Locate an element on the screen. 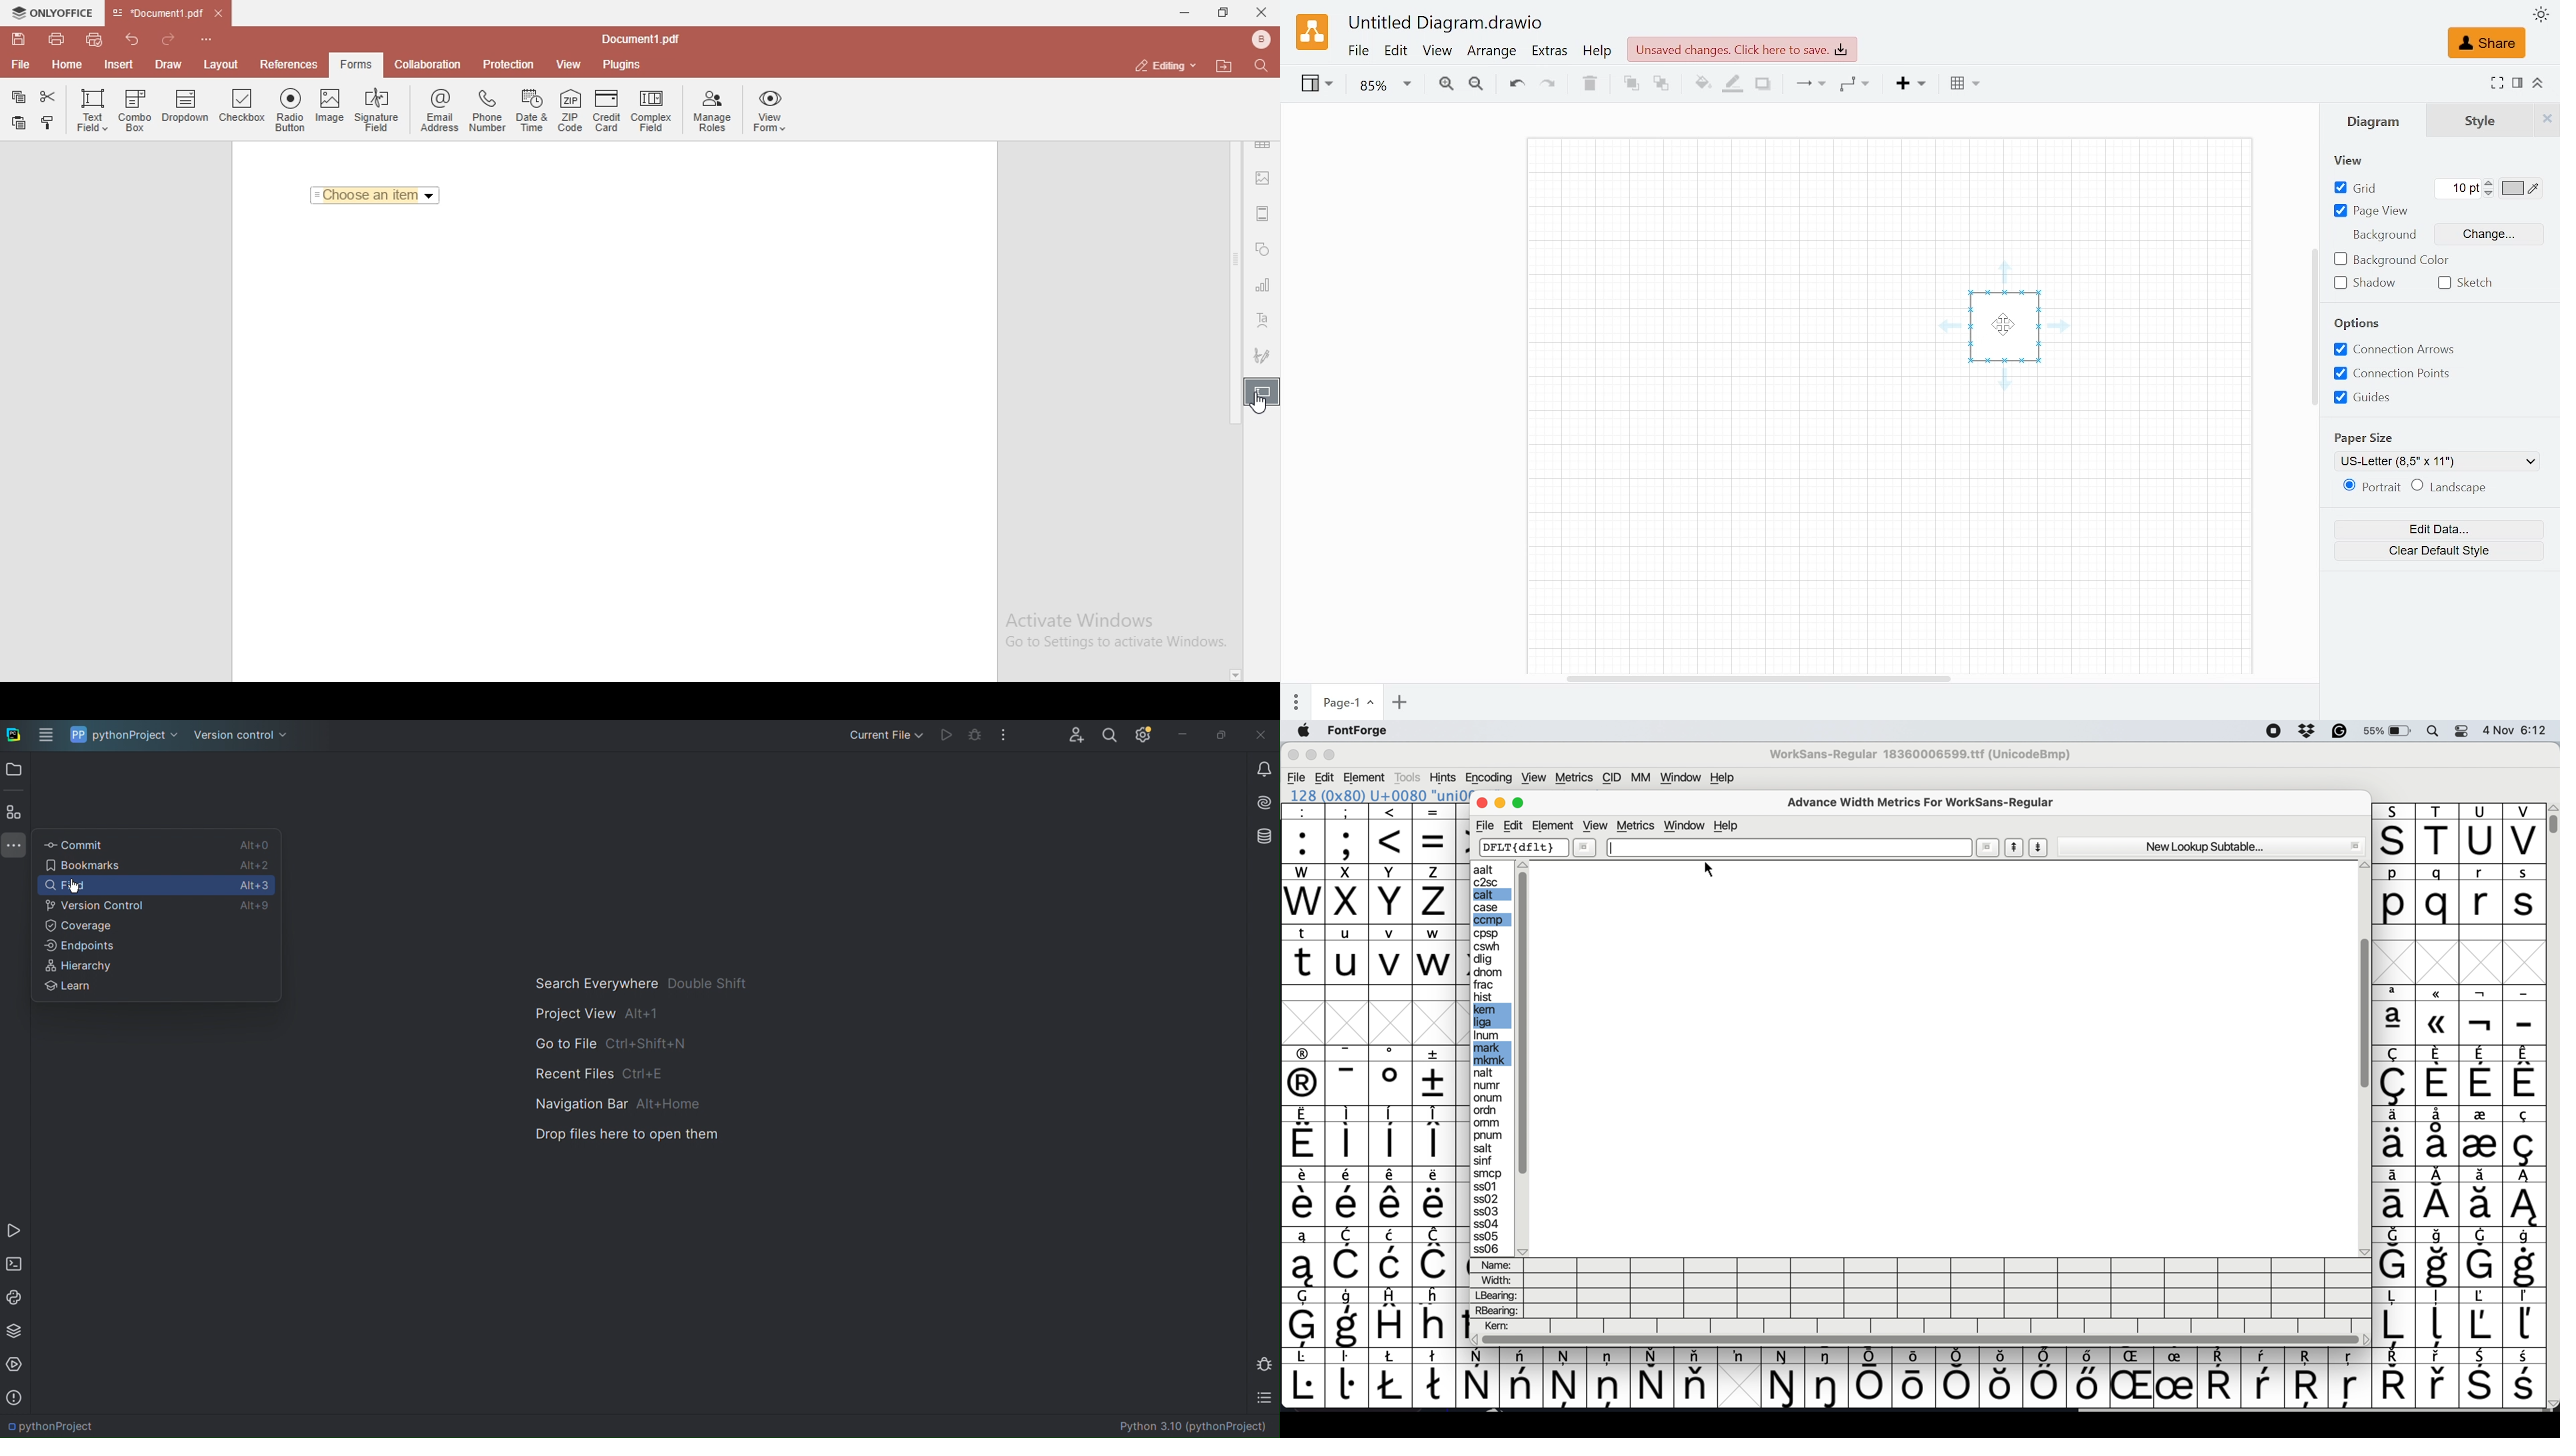 The width and height of the screenshot is (2576, 1456). Waypoints is located at coordinates (1855, 85).